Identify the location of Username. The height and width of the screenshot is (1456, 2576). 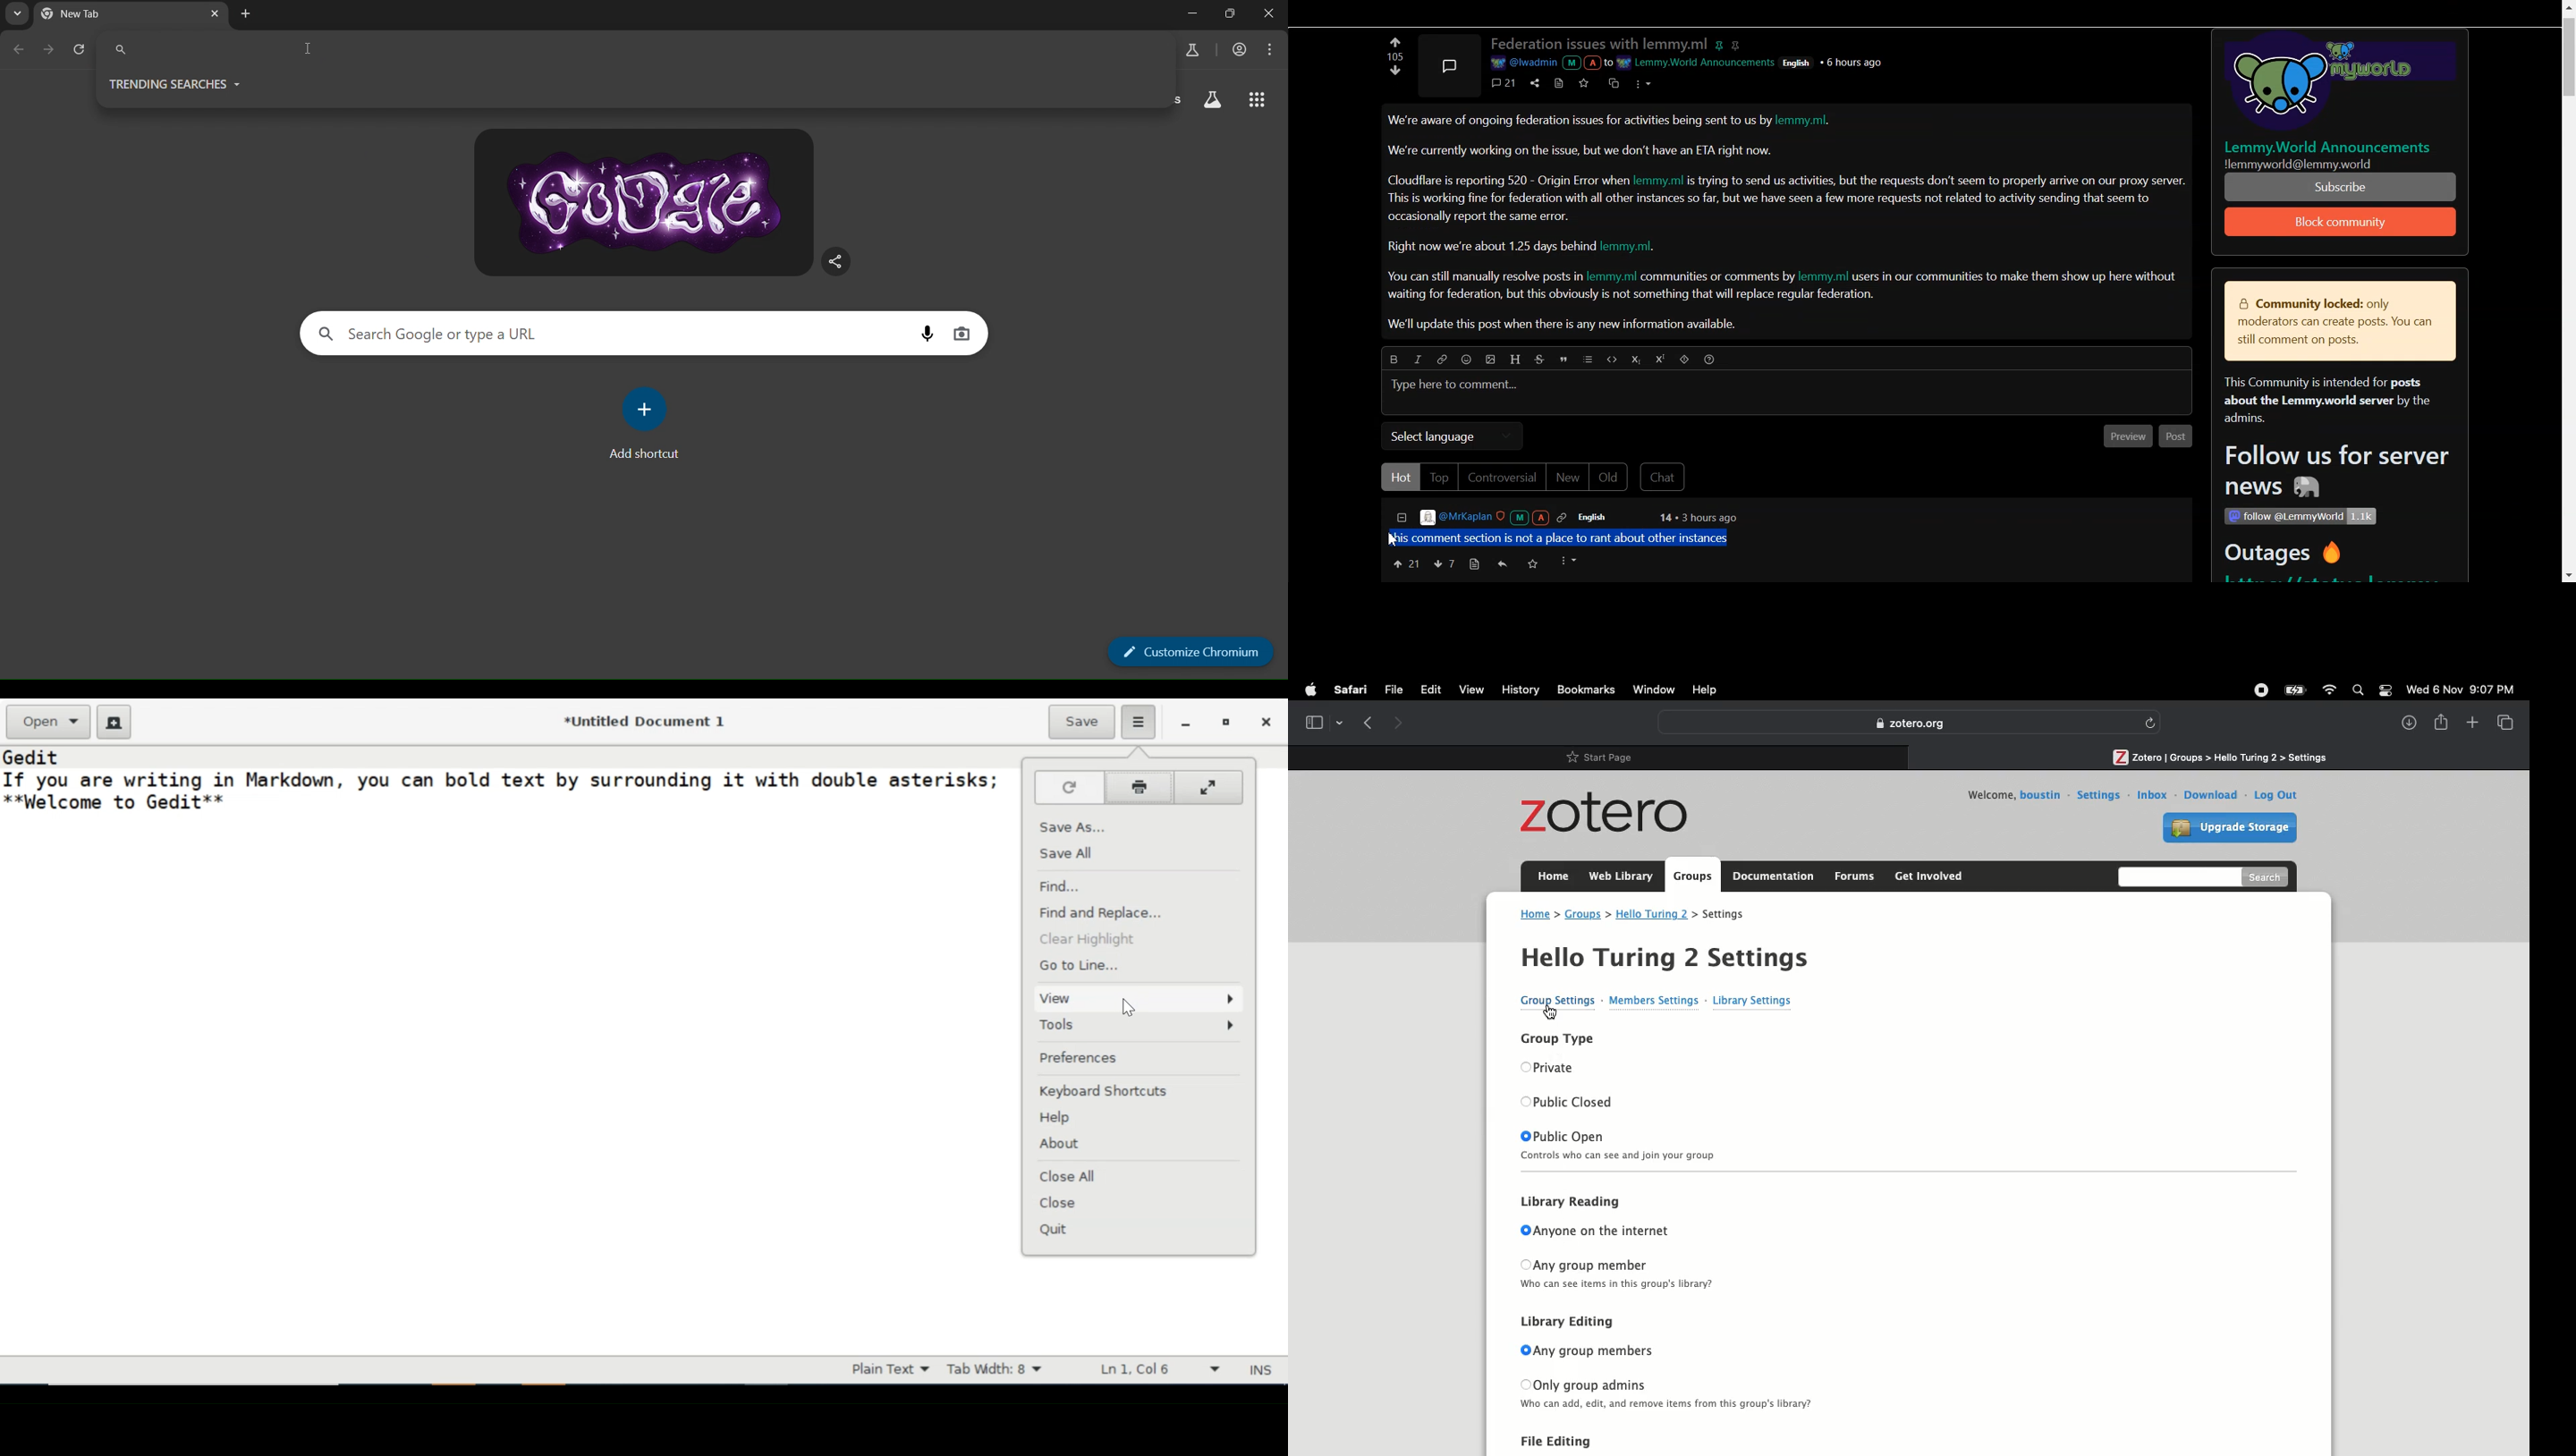
(2043, 795).